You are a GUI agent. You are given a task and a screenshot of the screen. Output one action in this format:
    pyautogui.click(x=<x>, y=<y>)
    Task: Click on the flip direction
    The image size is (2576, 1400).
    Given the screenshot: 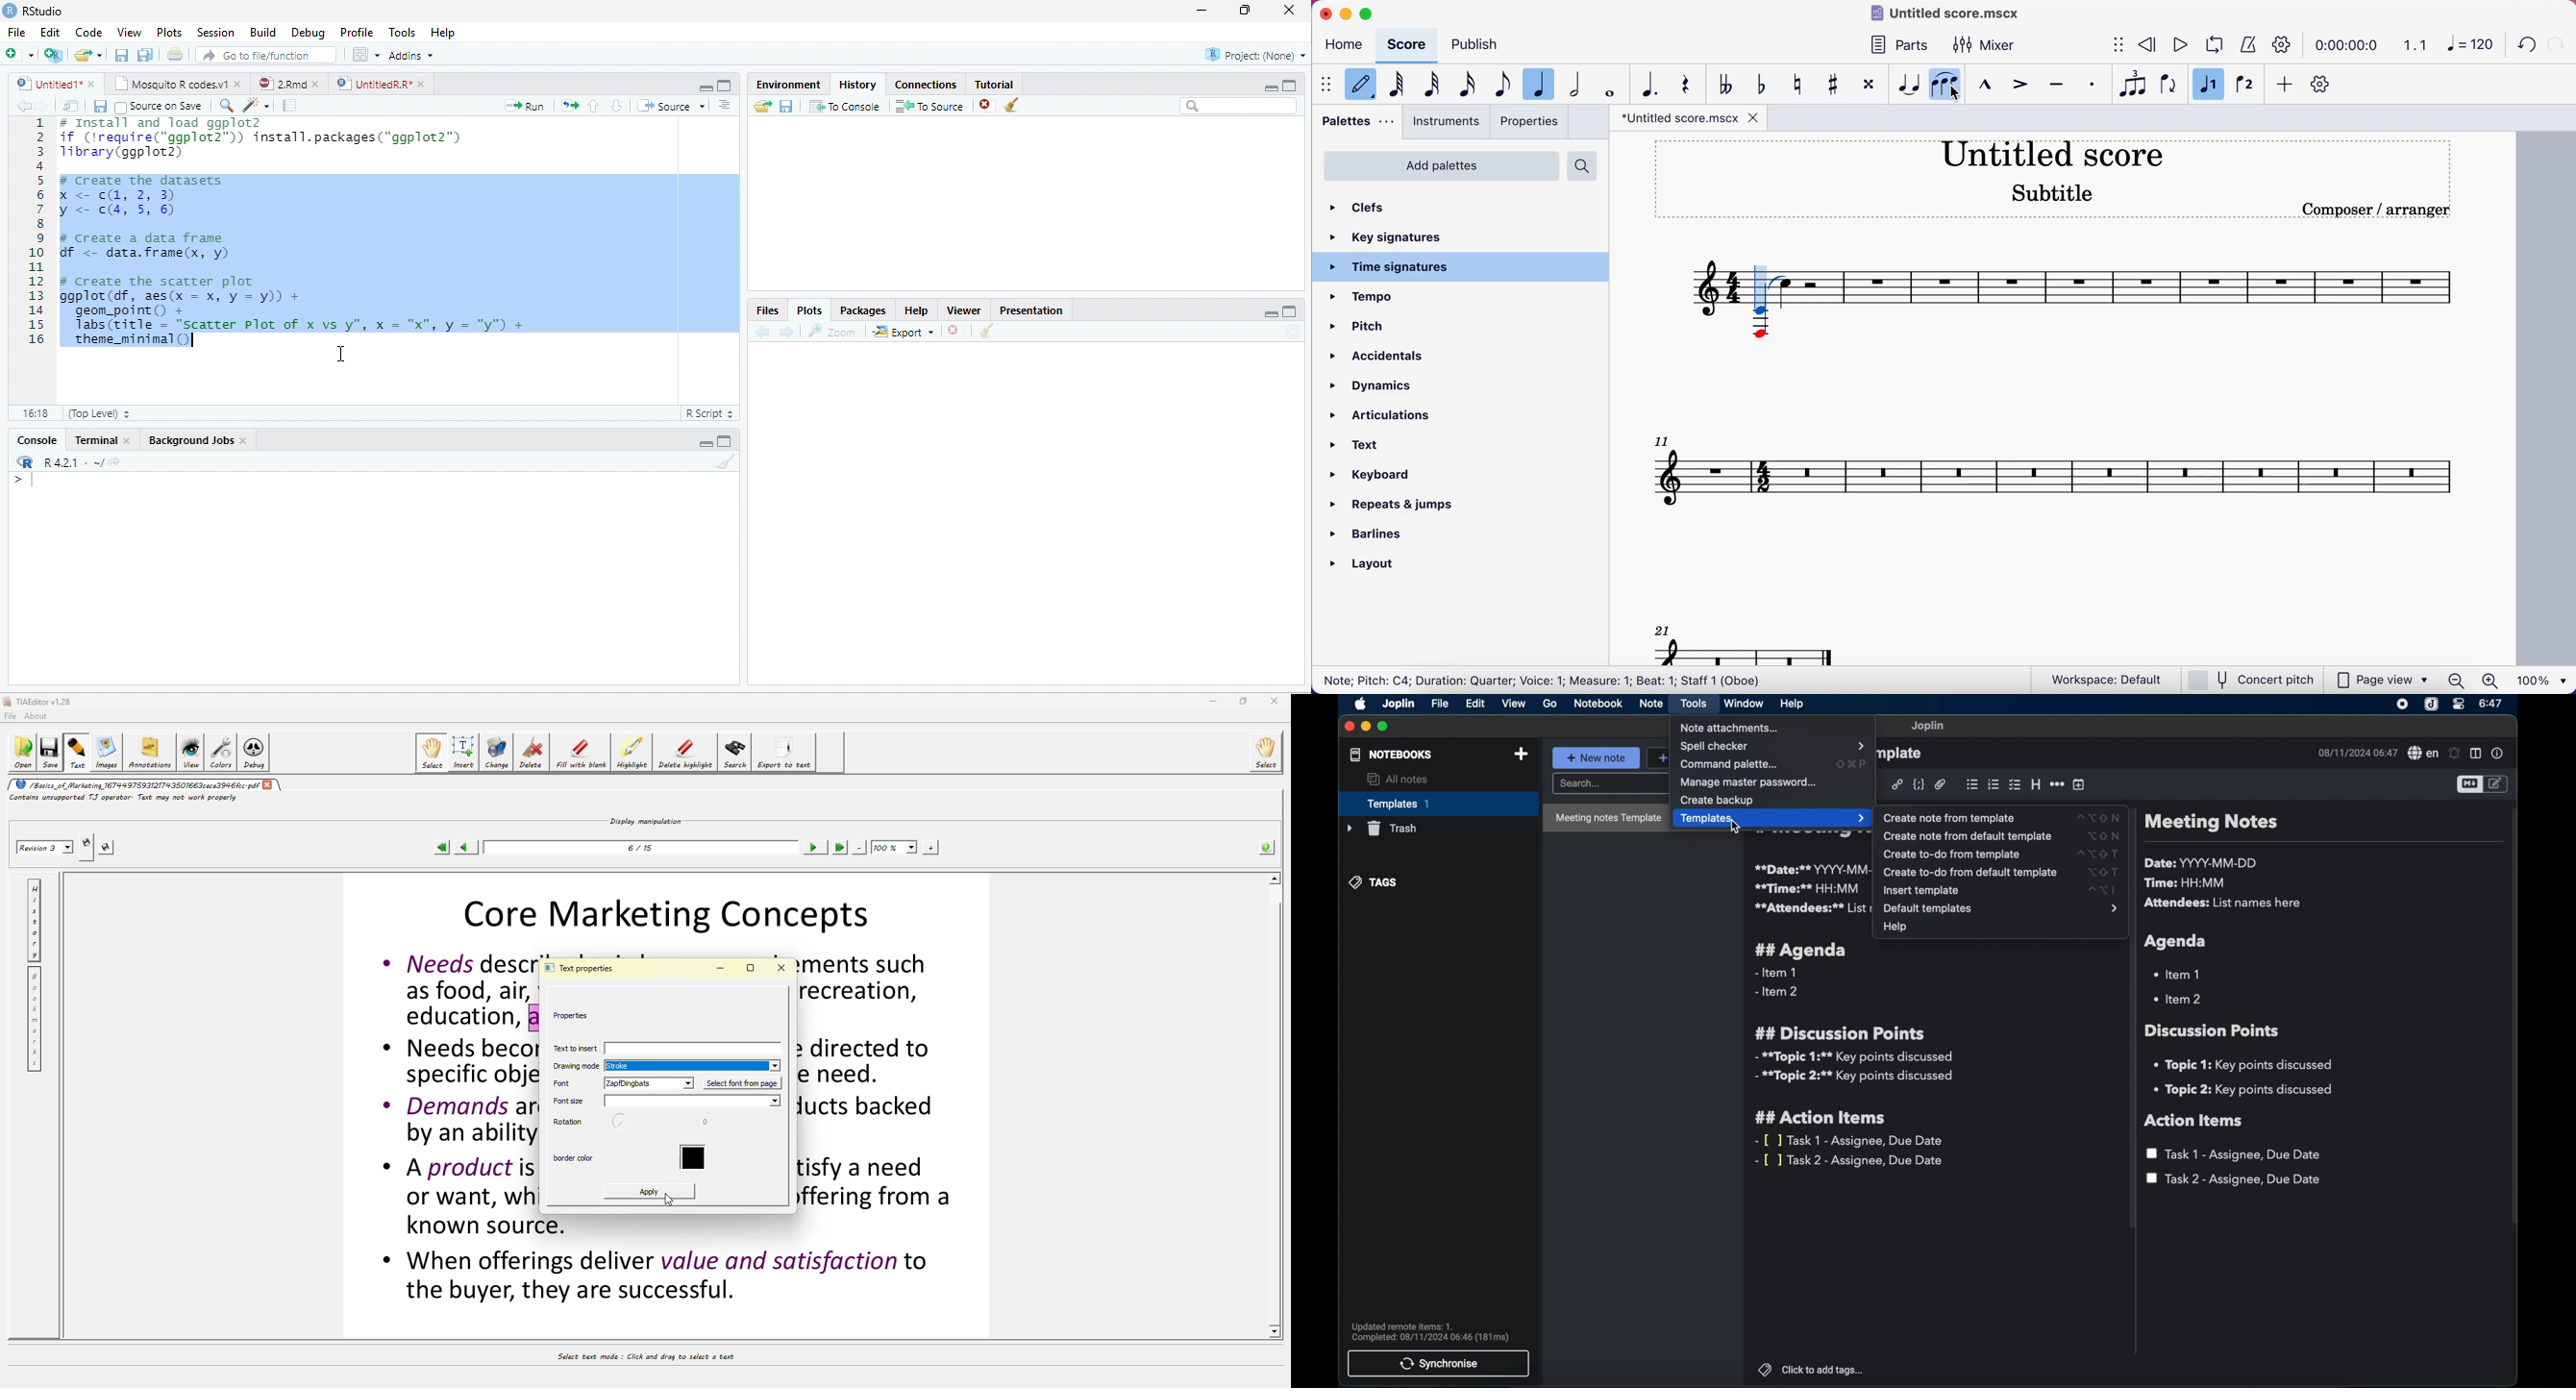 What is the action you would take?
    pyautogui.click(x=2167, y=83)
    